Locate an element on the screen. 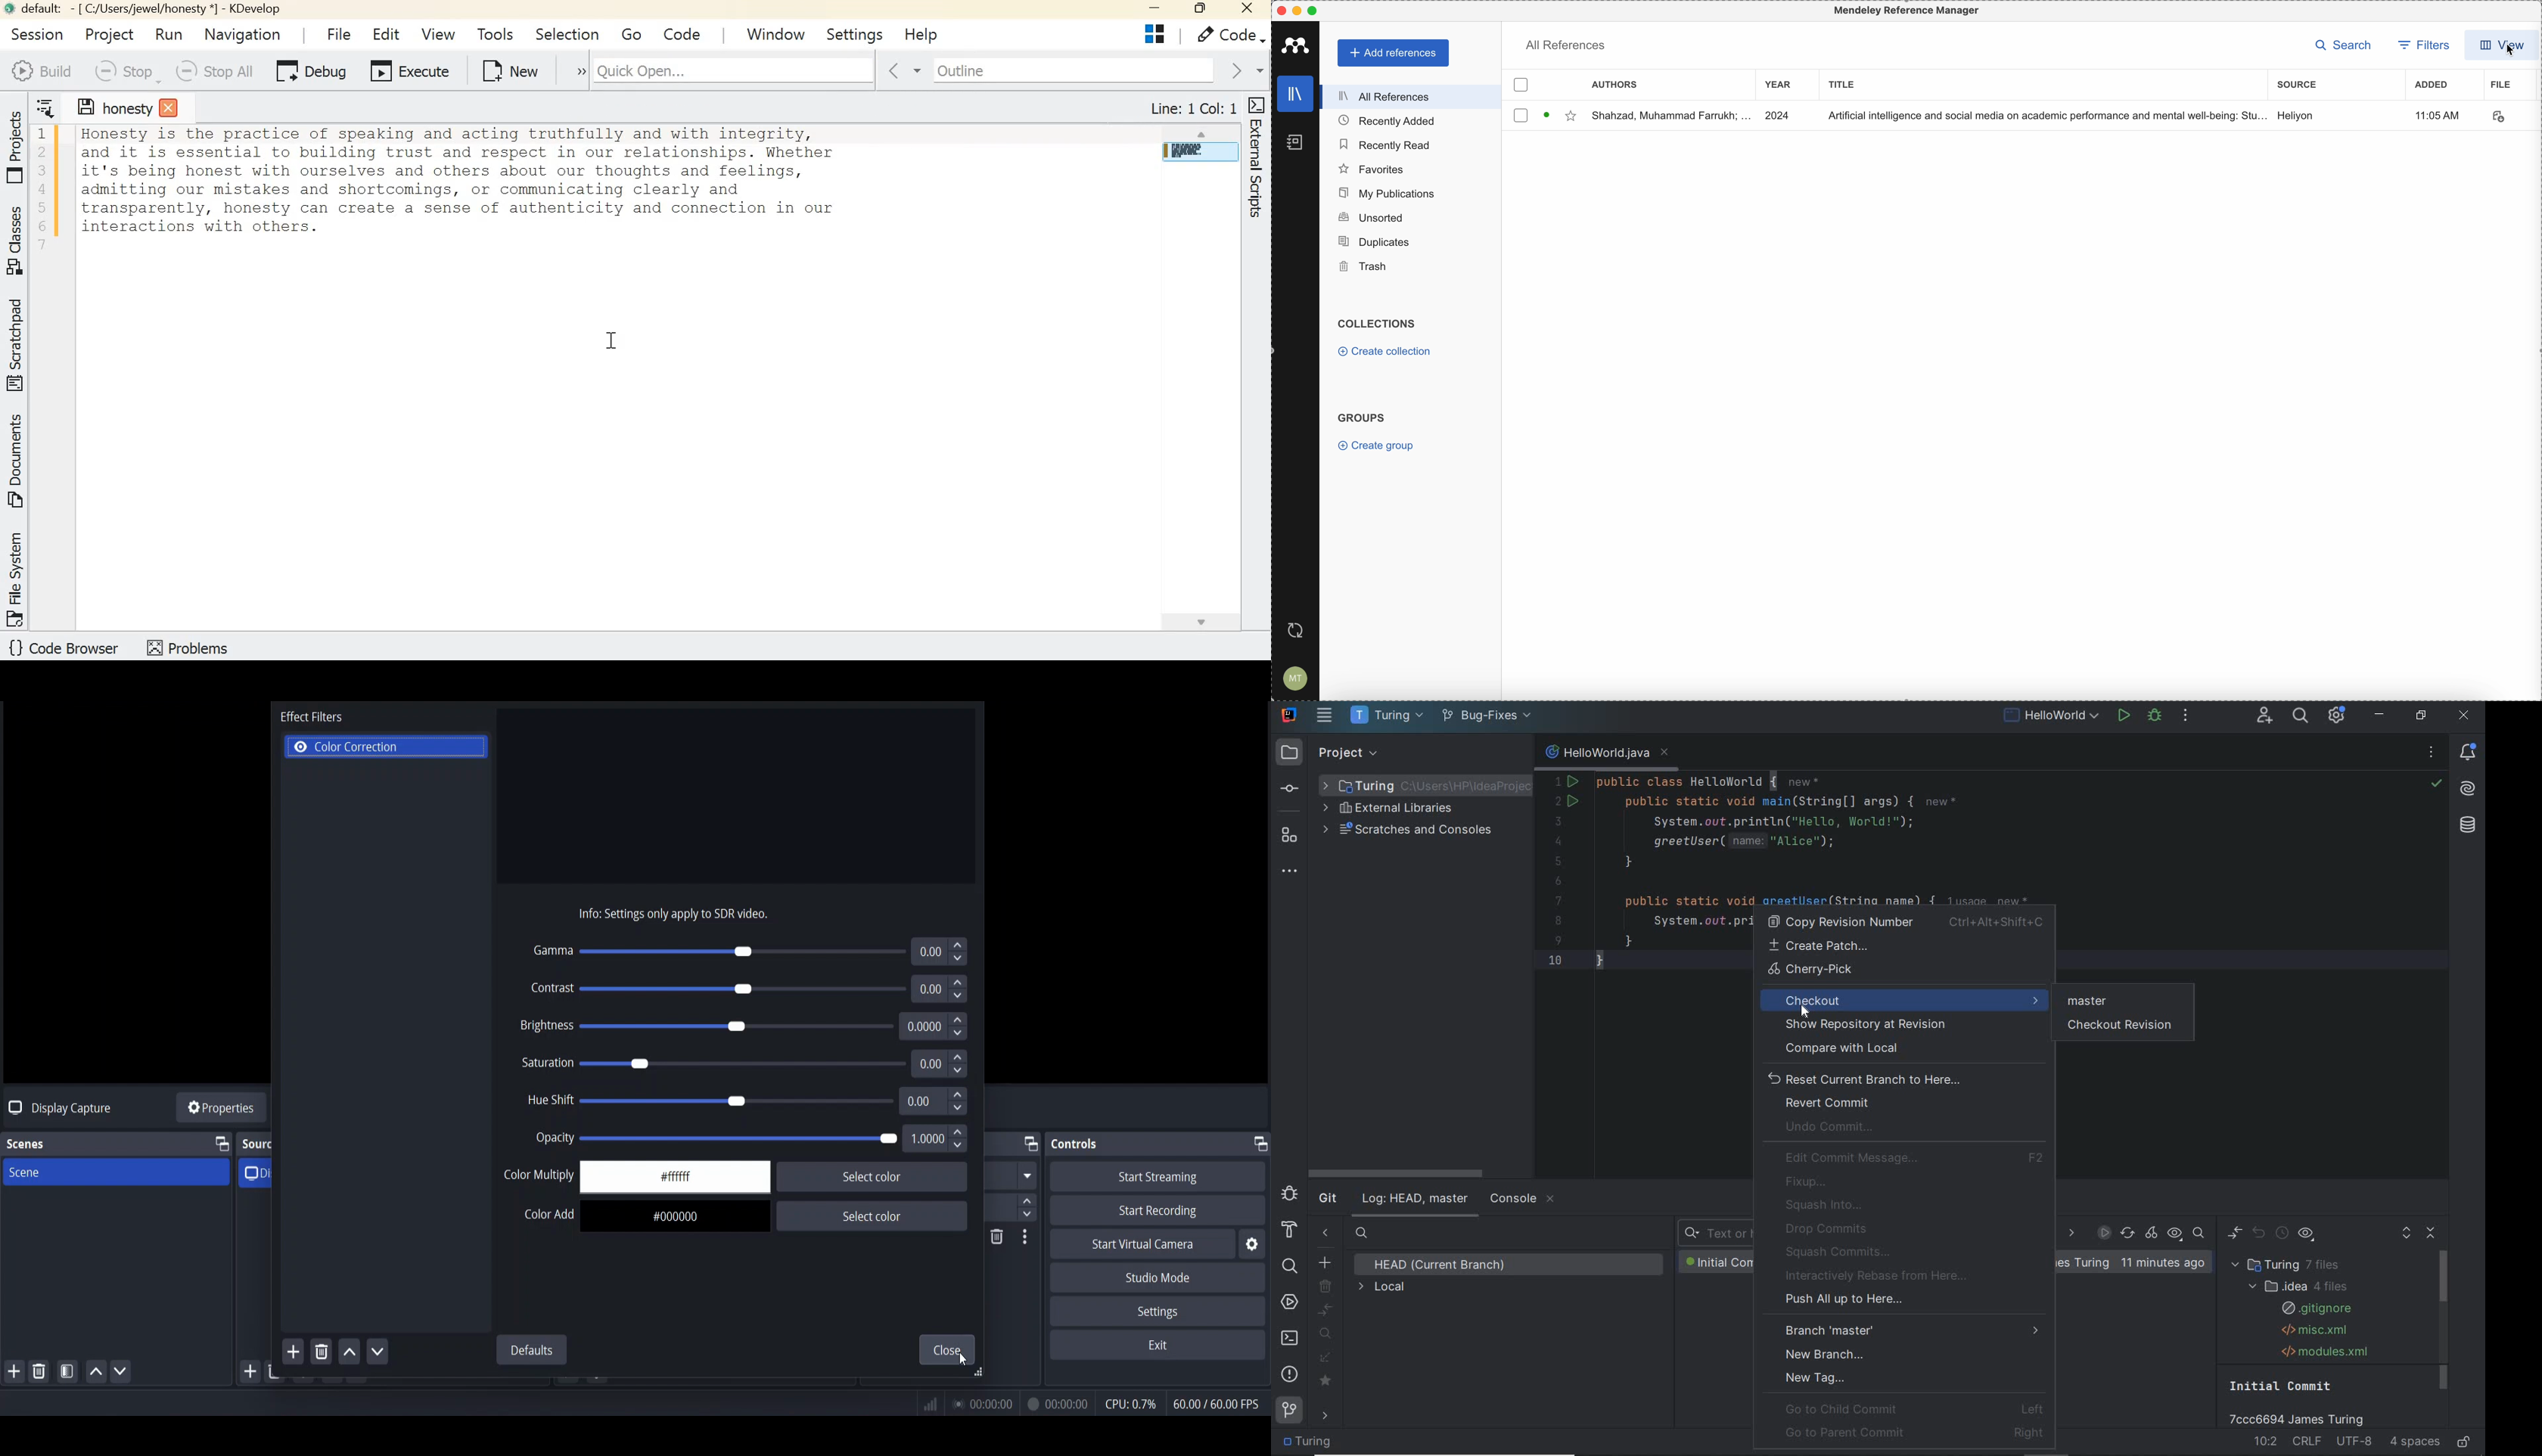  cursor is located at coordinates (2512, 50).